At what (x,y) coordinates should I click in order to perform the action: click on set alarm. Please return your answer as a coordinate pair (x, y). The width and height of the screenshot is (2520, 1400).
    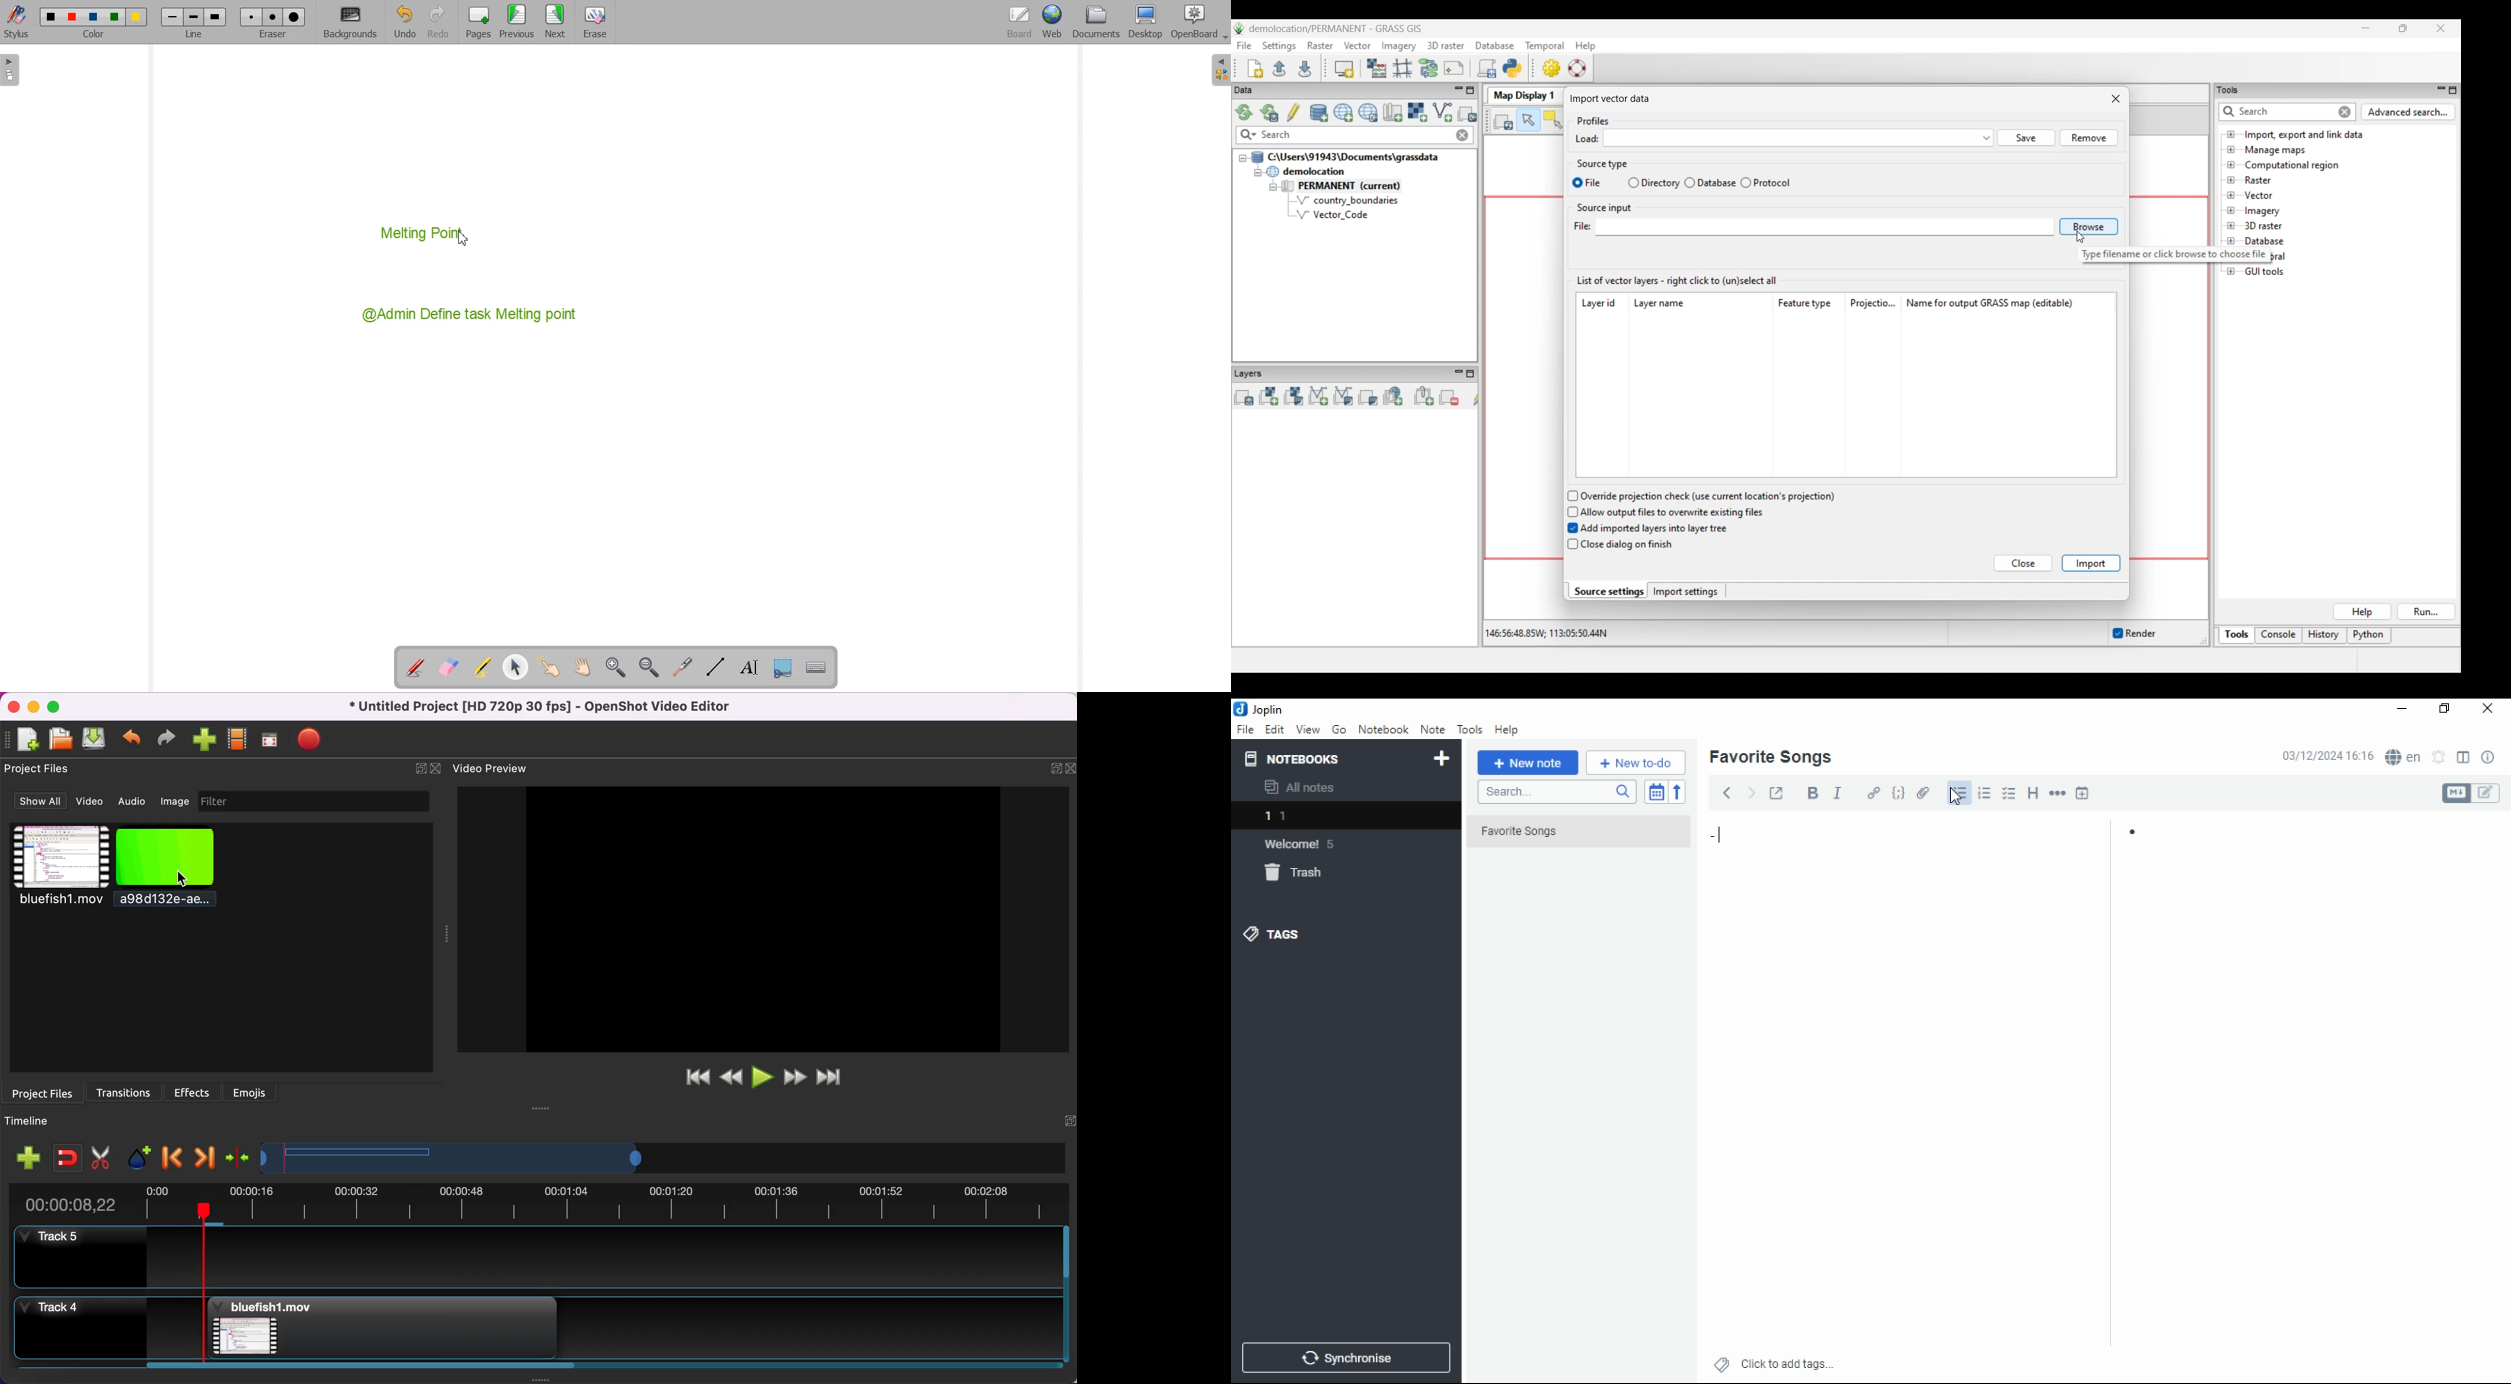
    Looking at the image, I should click on (2440, 757).